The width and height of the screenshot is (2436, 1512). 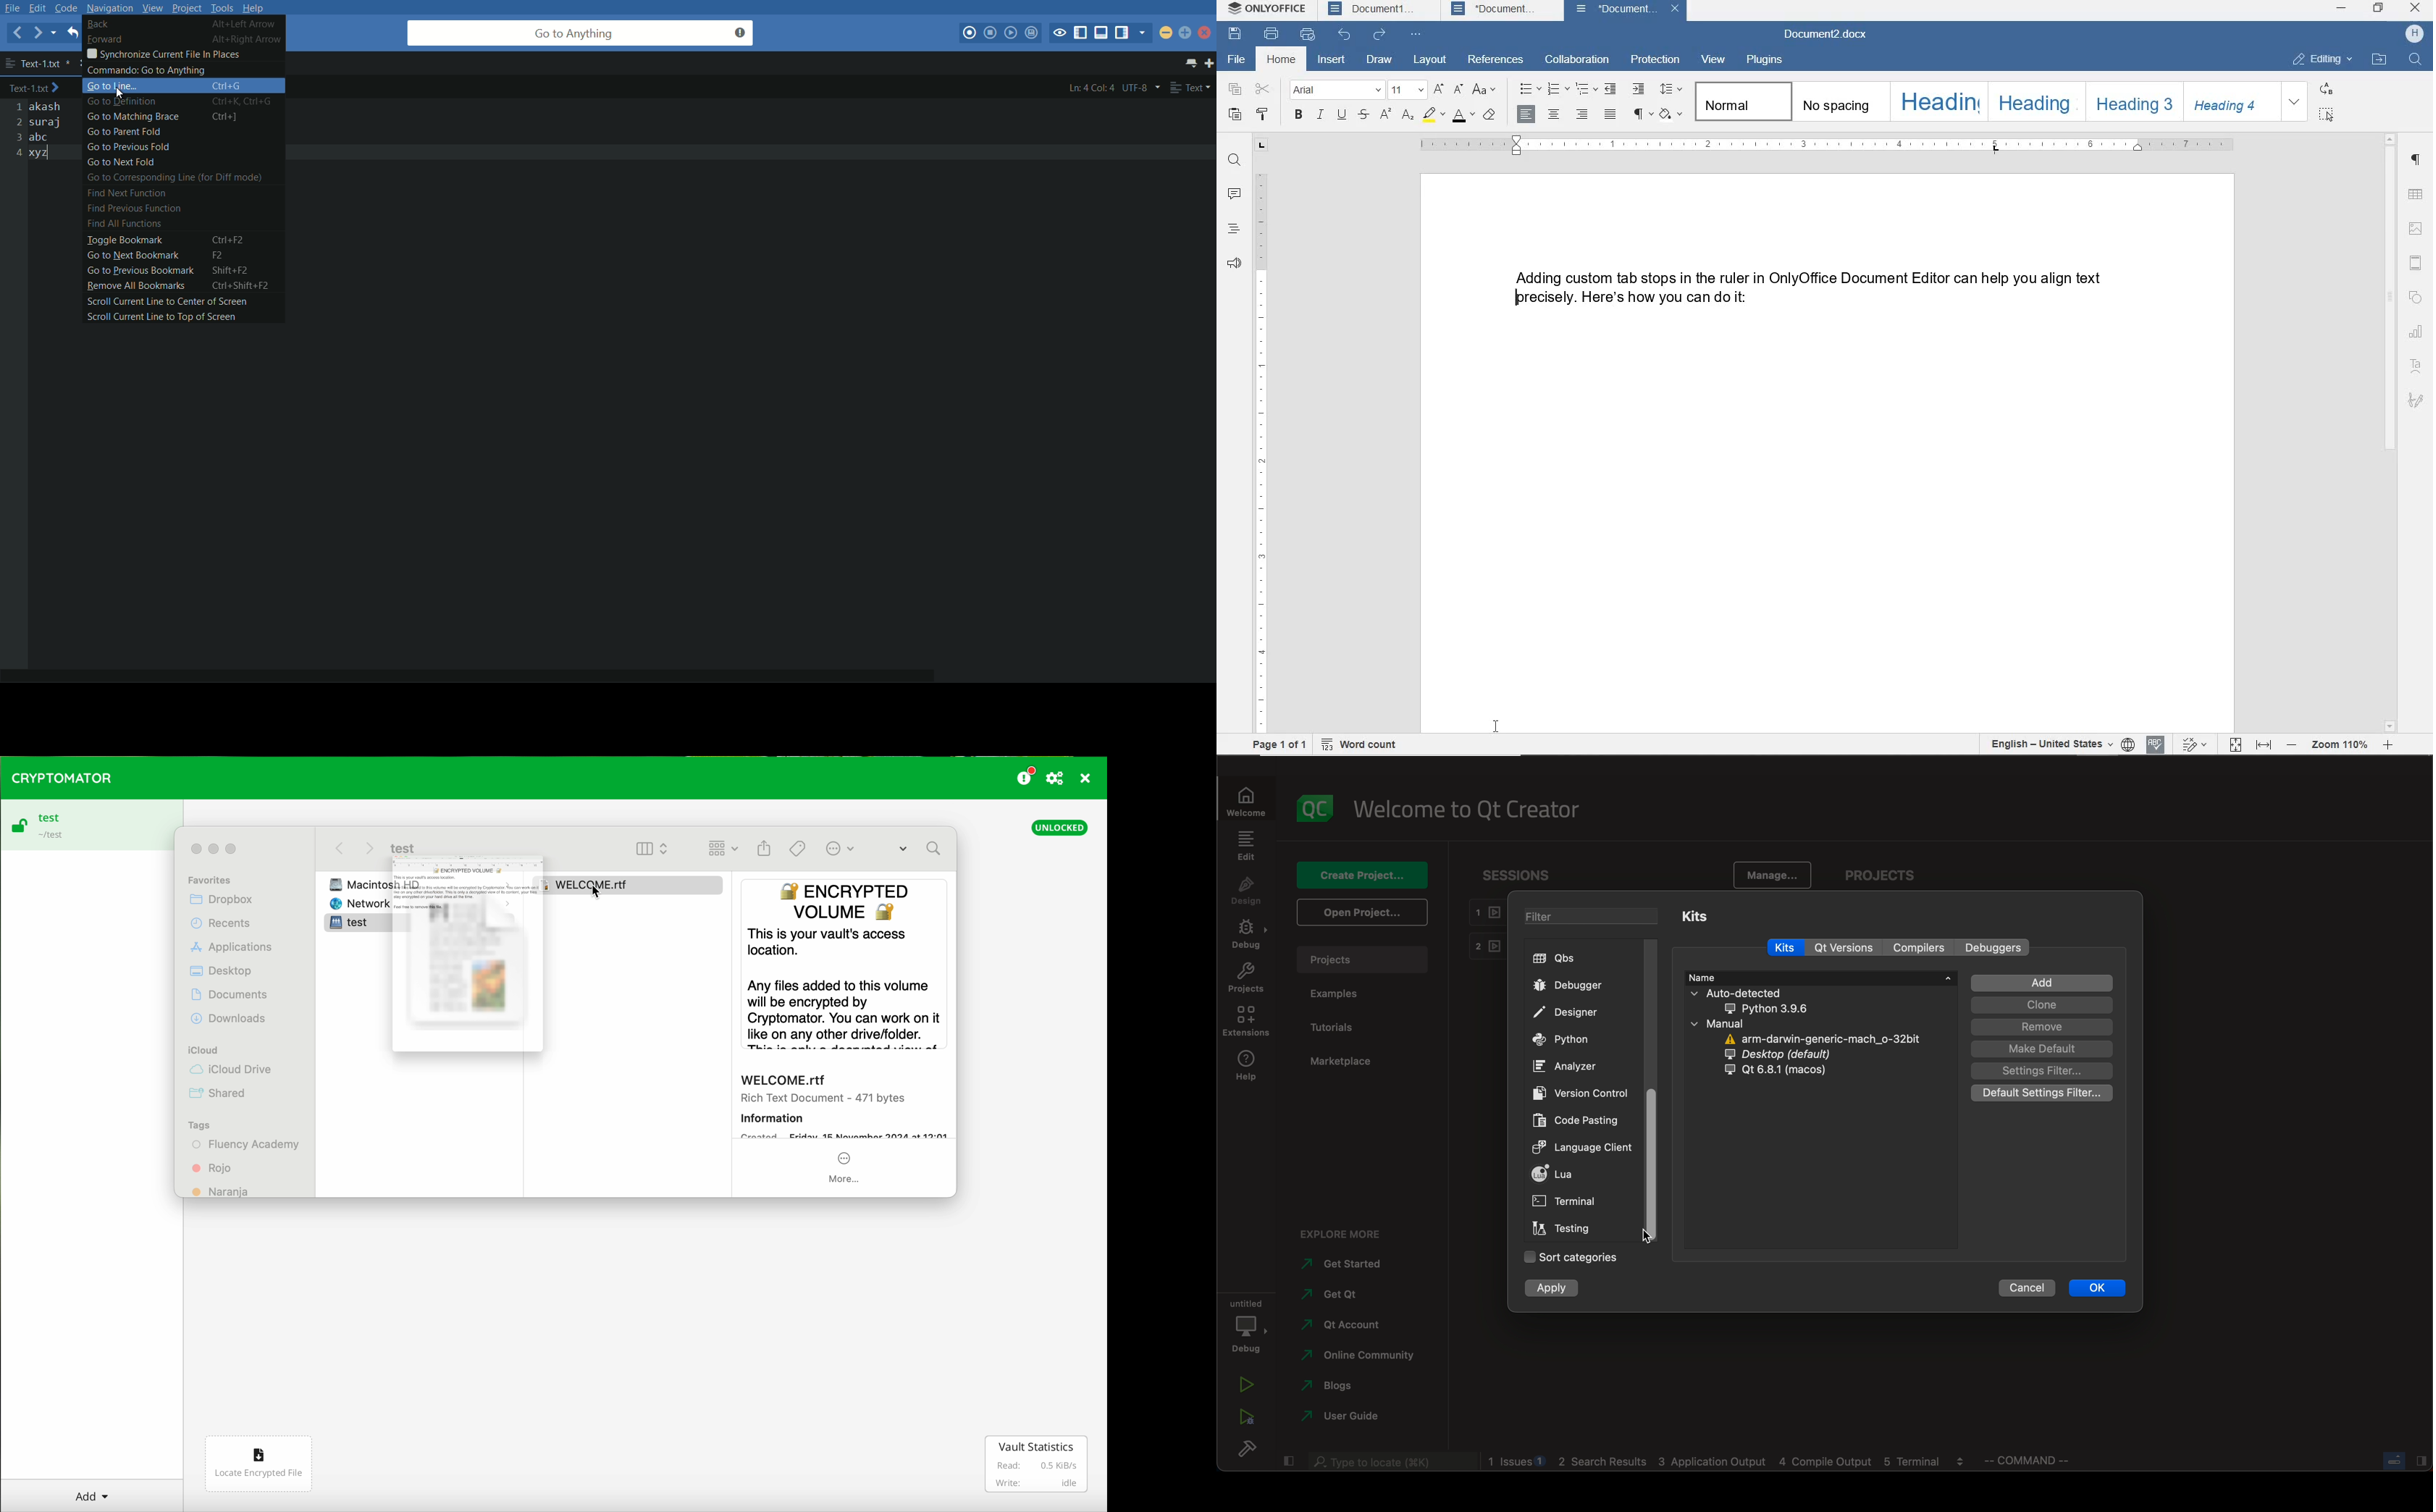 I want to click on multilevel list, so click(x=1584, y=87).